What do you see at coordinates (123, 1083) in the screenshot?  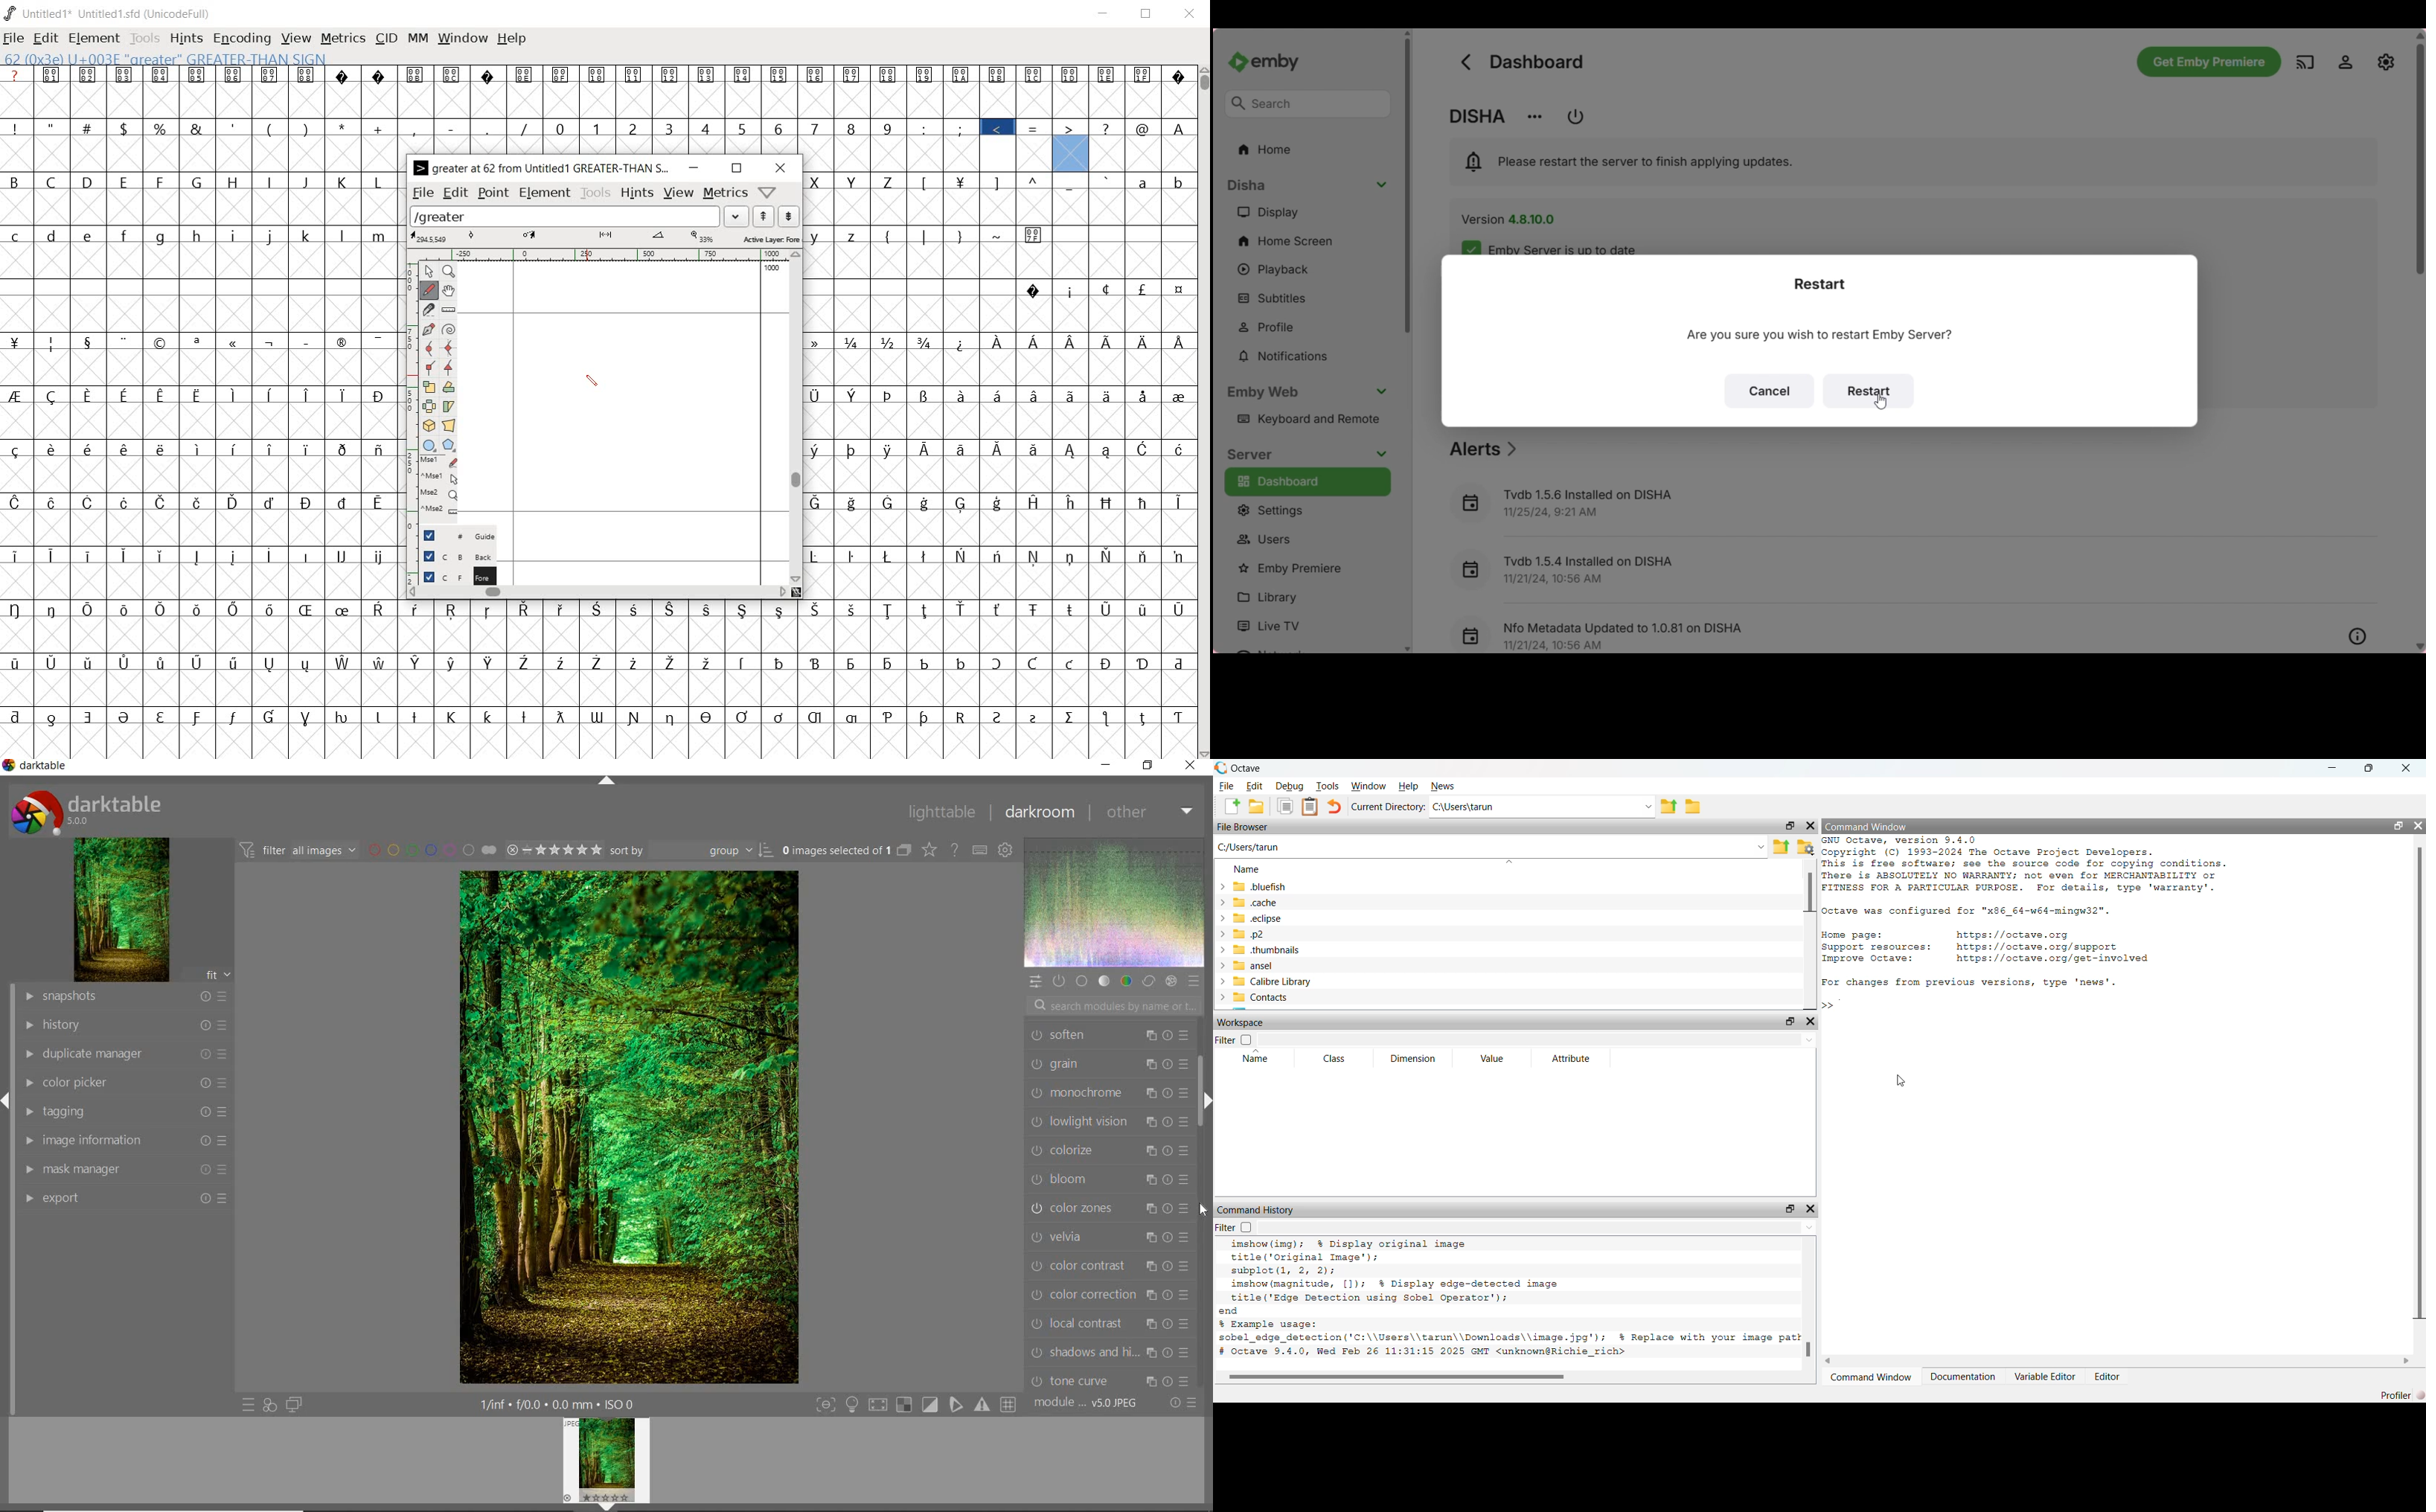 I see `COLOR PICKER` at bounding box center [123, 1083].